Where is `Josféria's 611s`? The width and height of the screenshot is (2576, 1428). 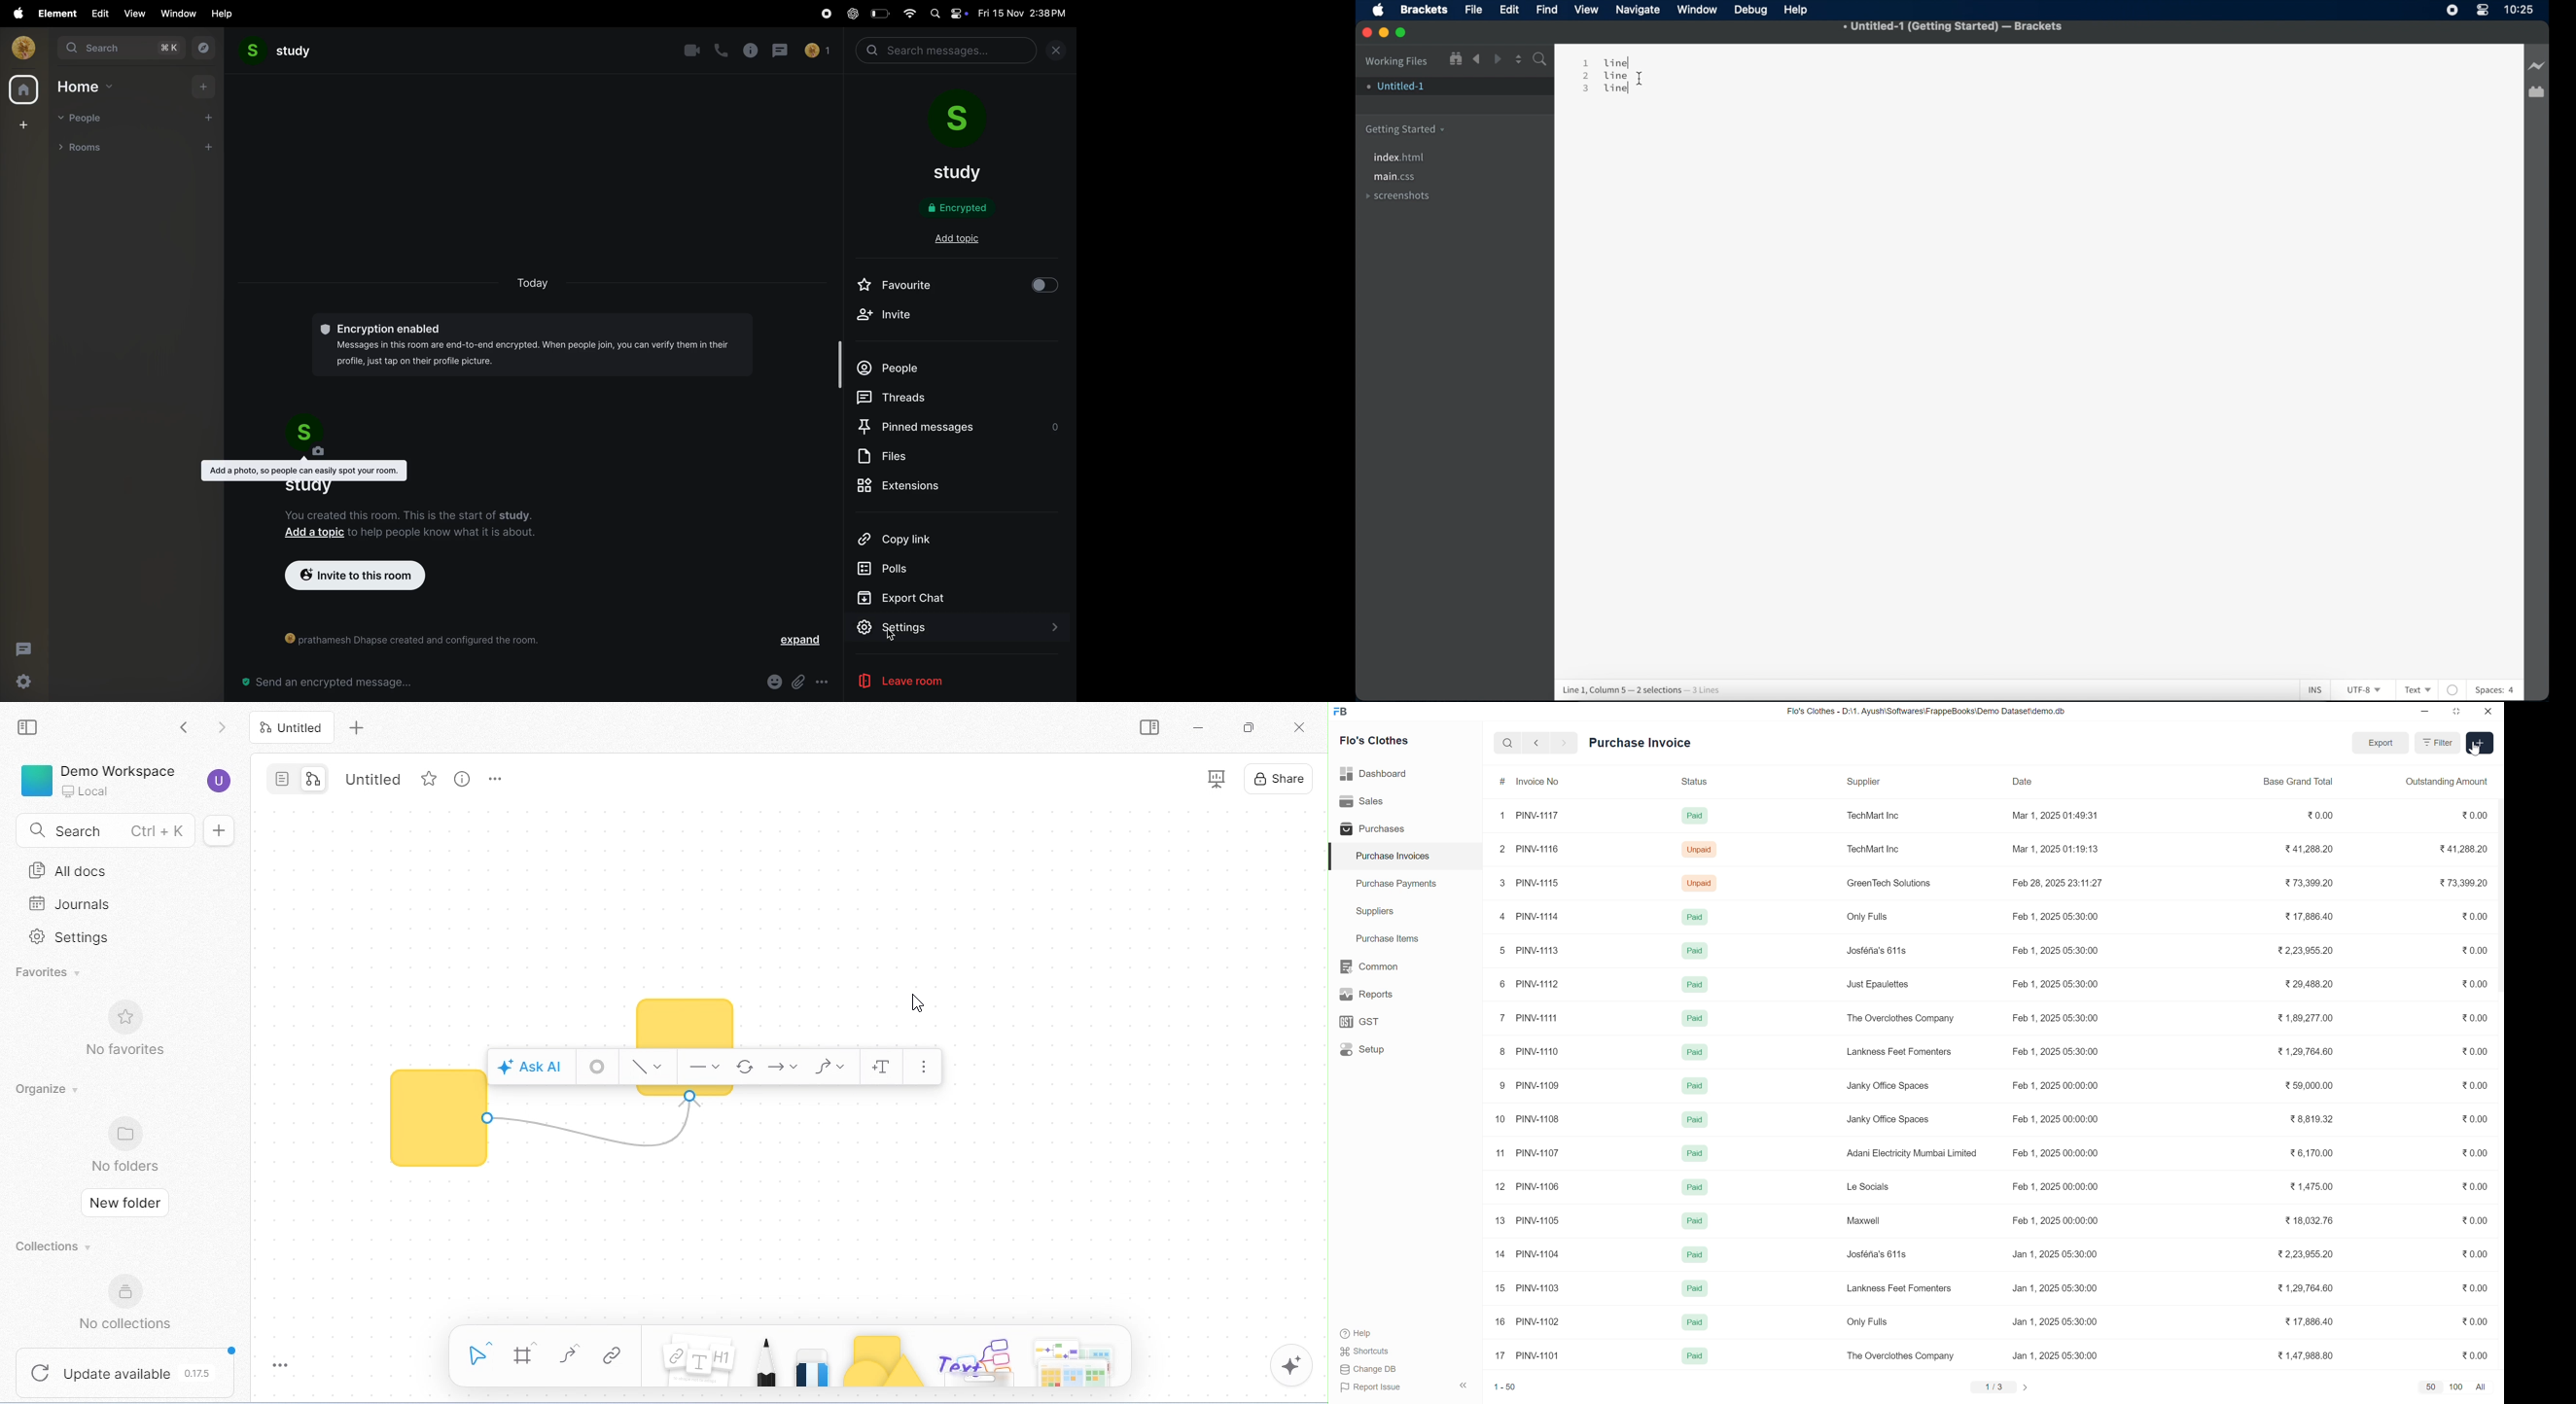 Josféria's 611s is located at coordinates (1878, 1254).